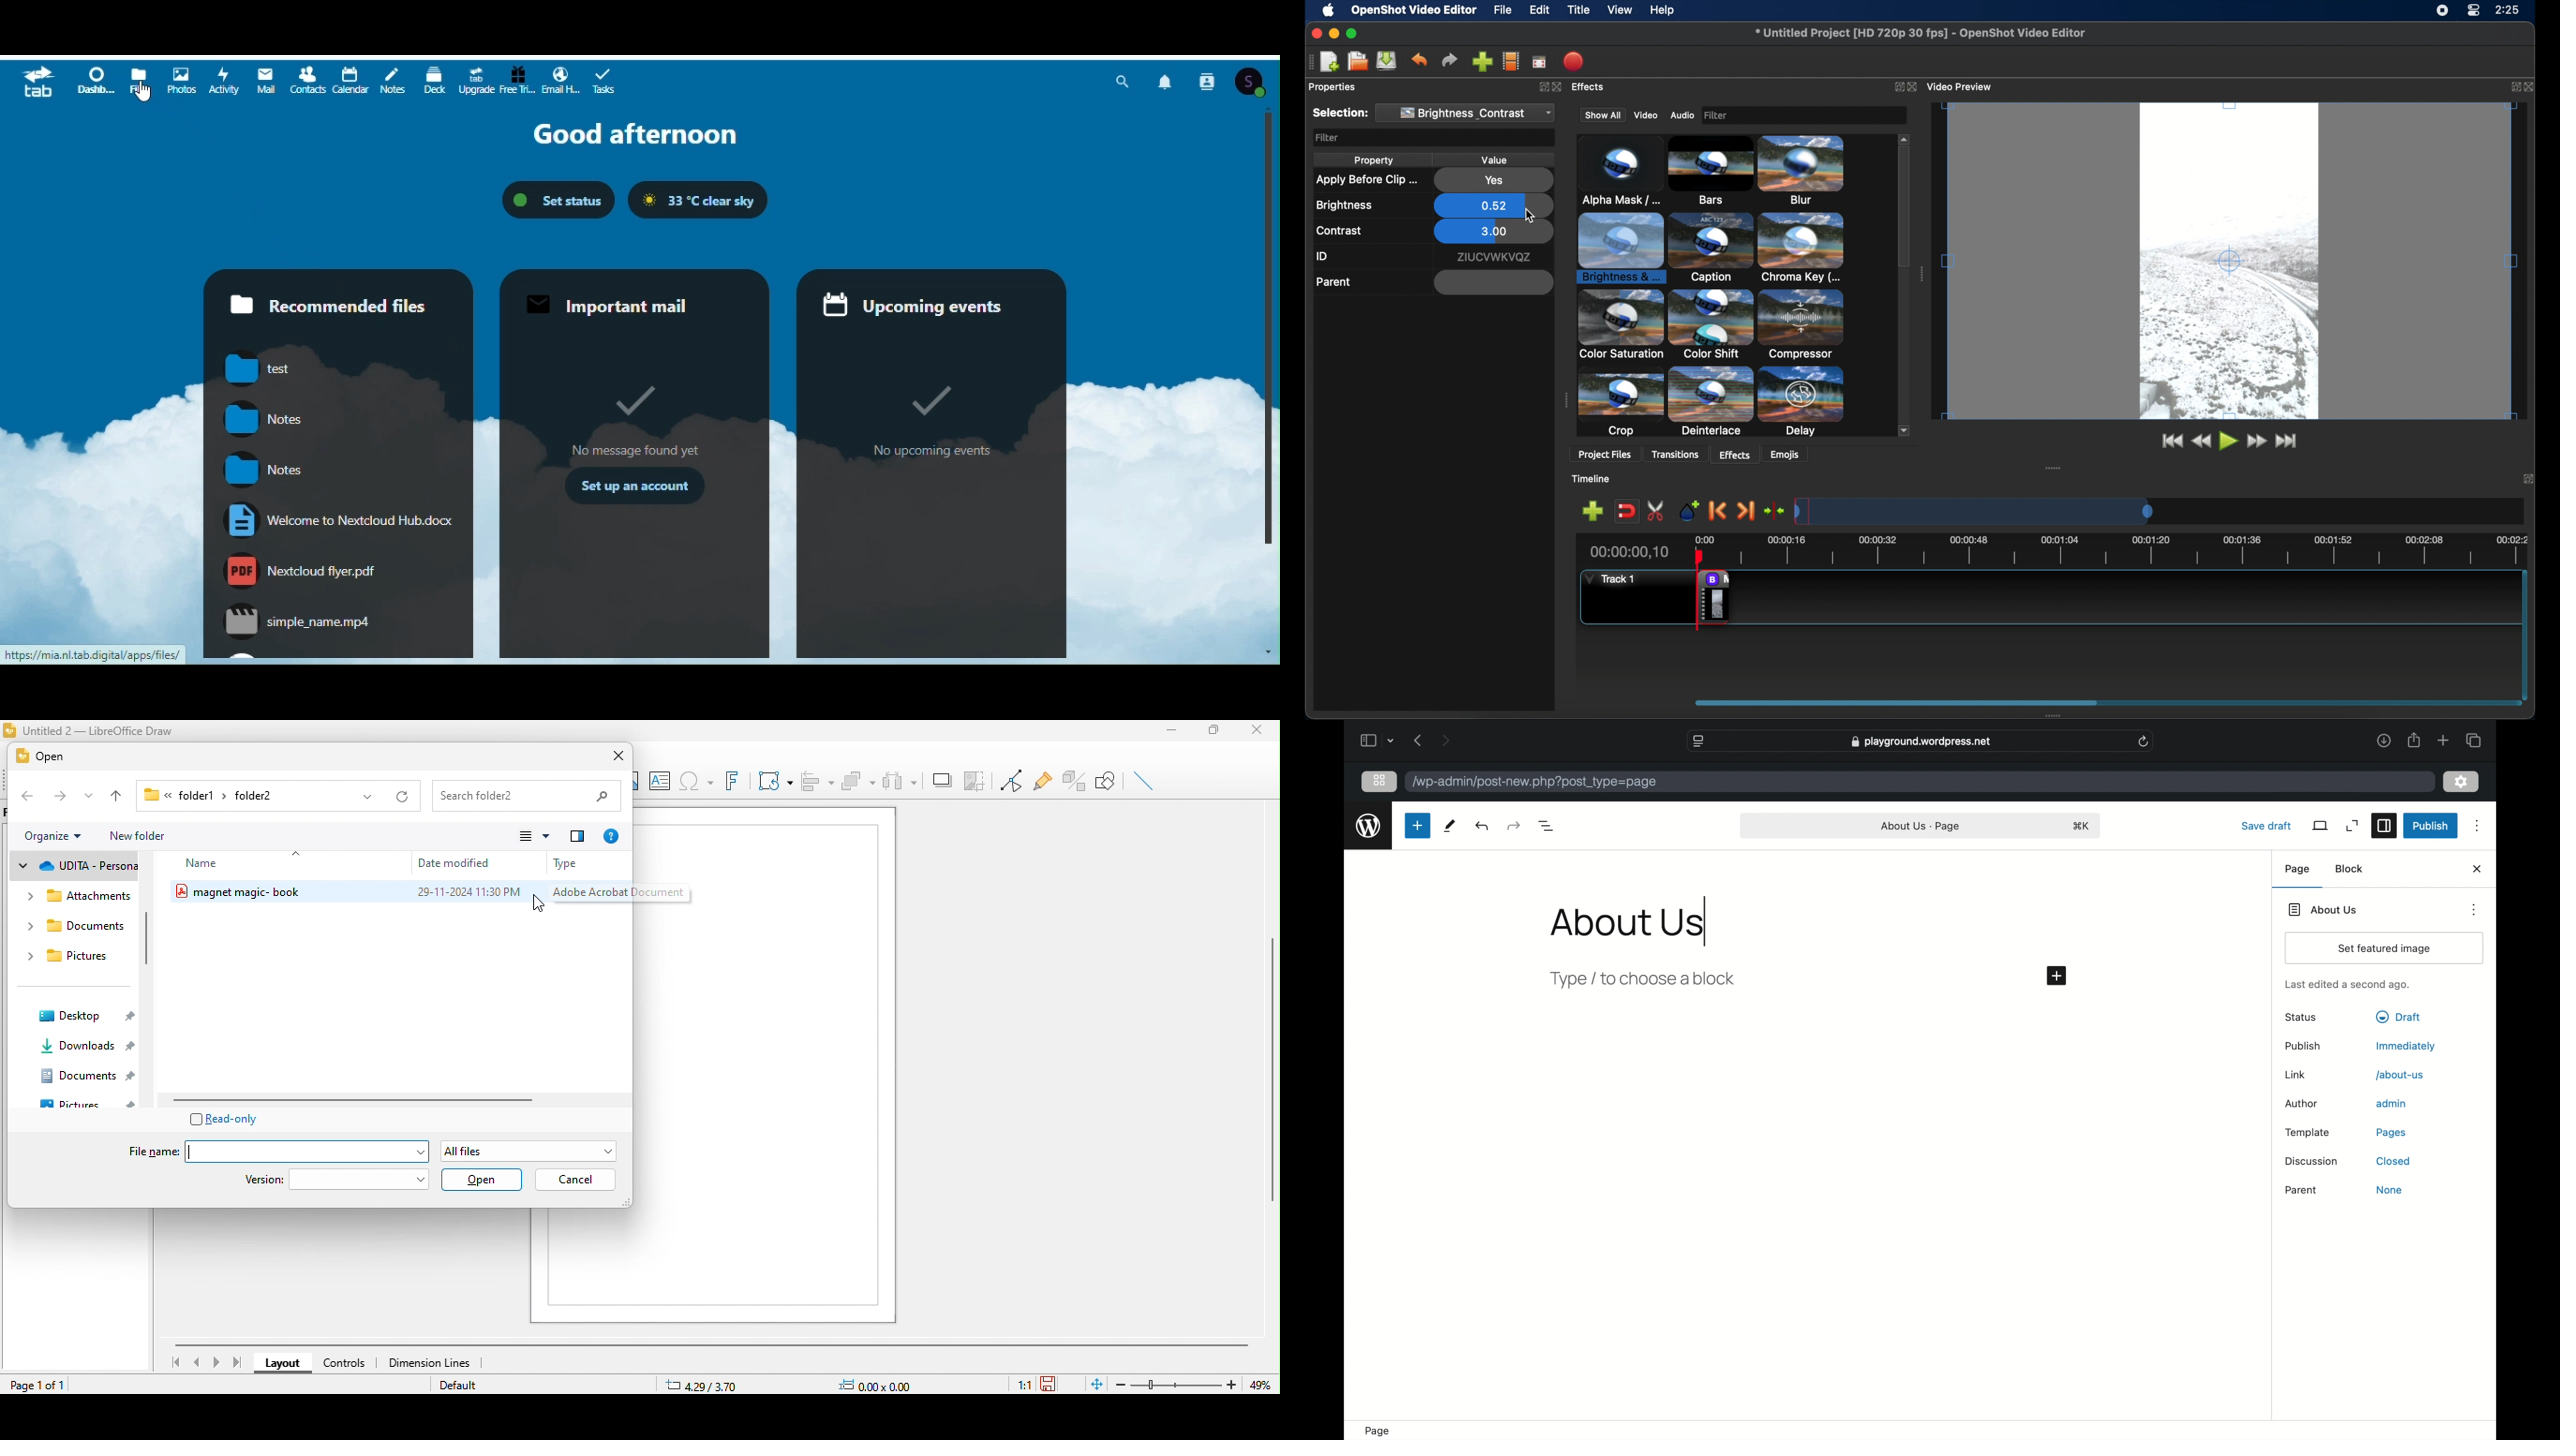  I want to click on cursor, so click(143, 92).